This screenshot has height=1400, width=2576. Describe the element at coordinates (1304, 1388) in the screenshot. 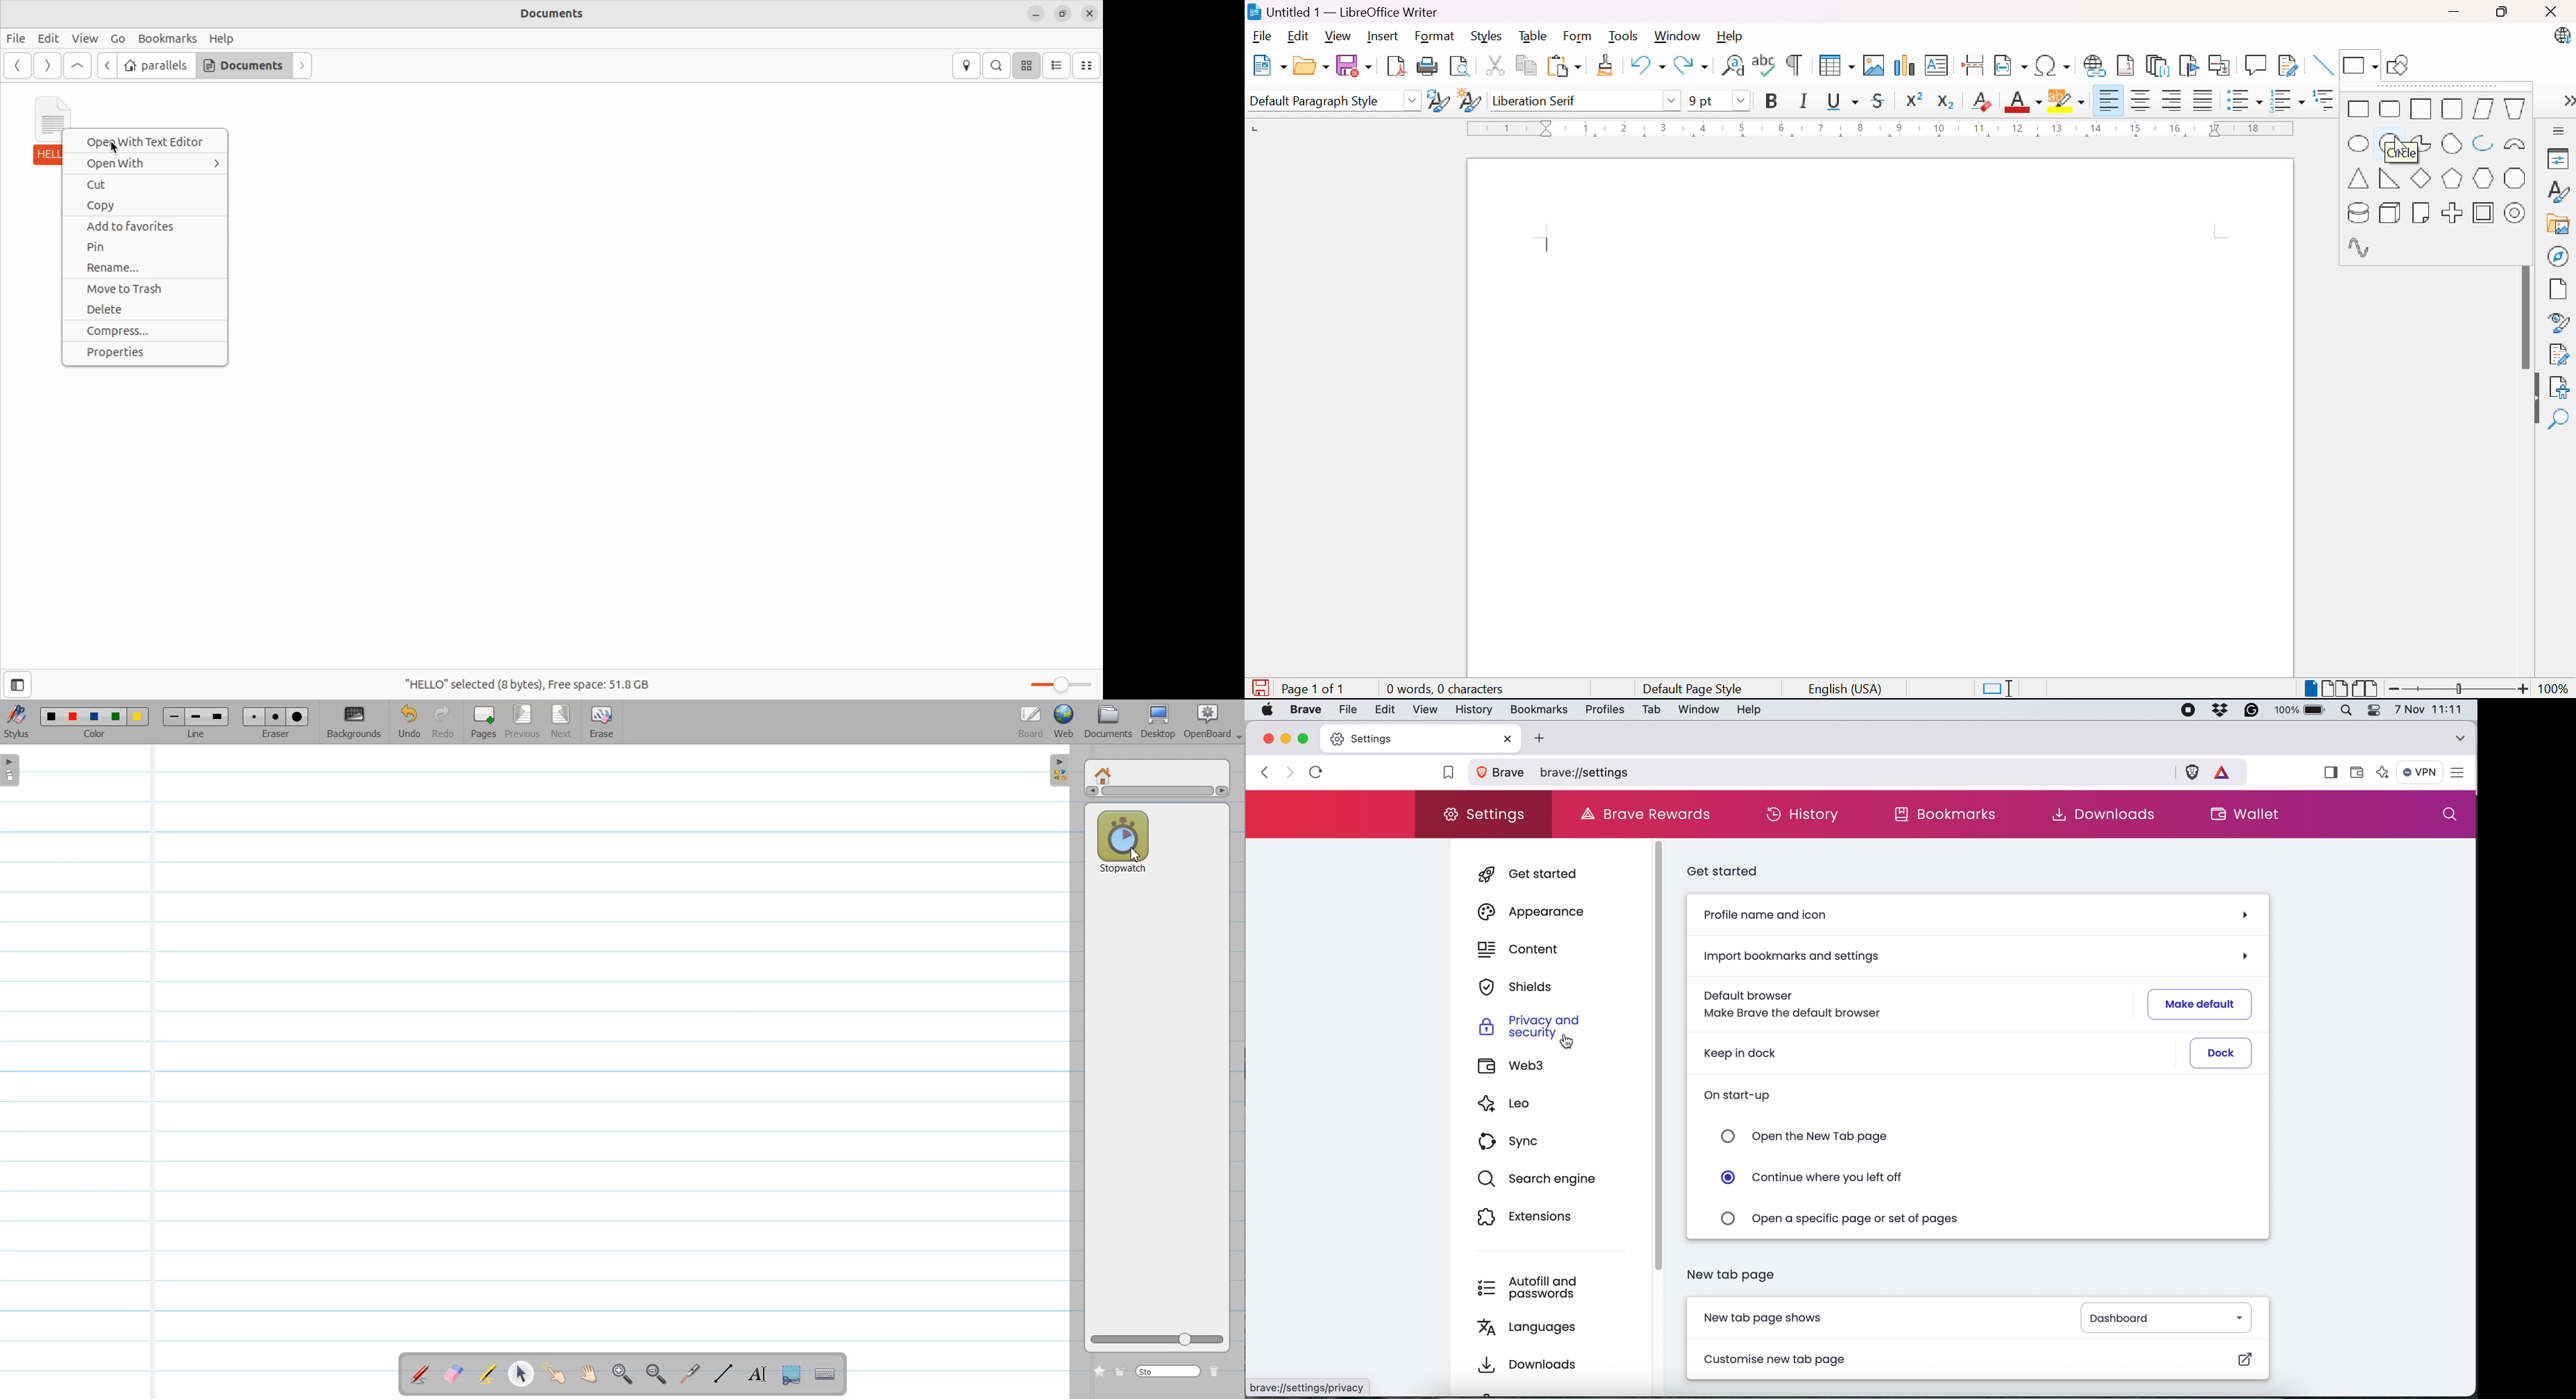

I see `brave:/[settings/privacy` at that location.